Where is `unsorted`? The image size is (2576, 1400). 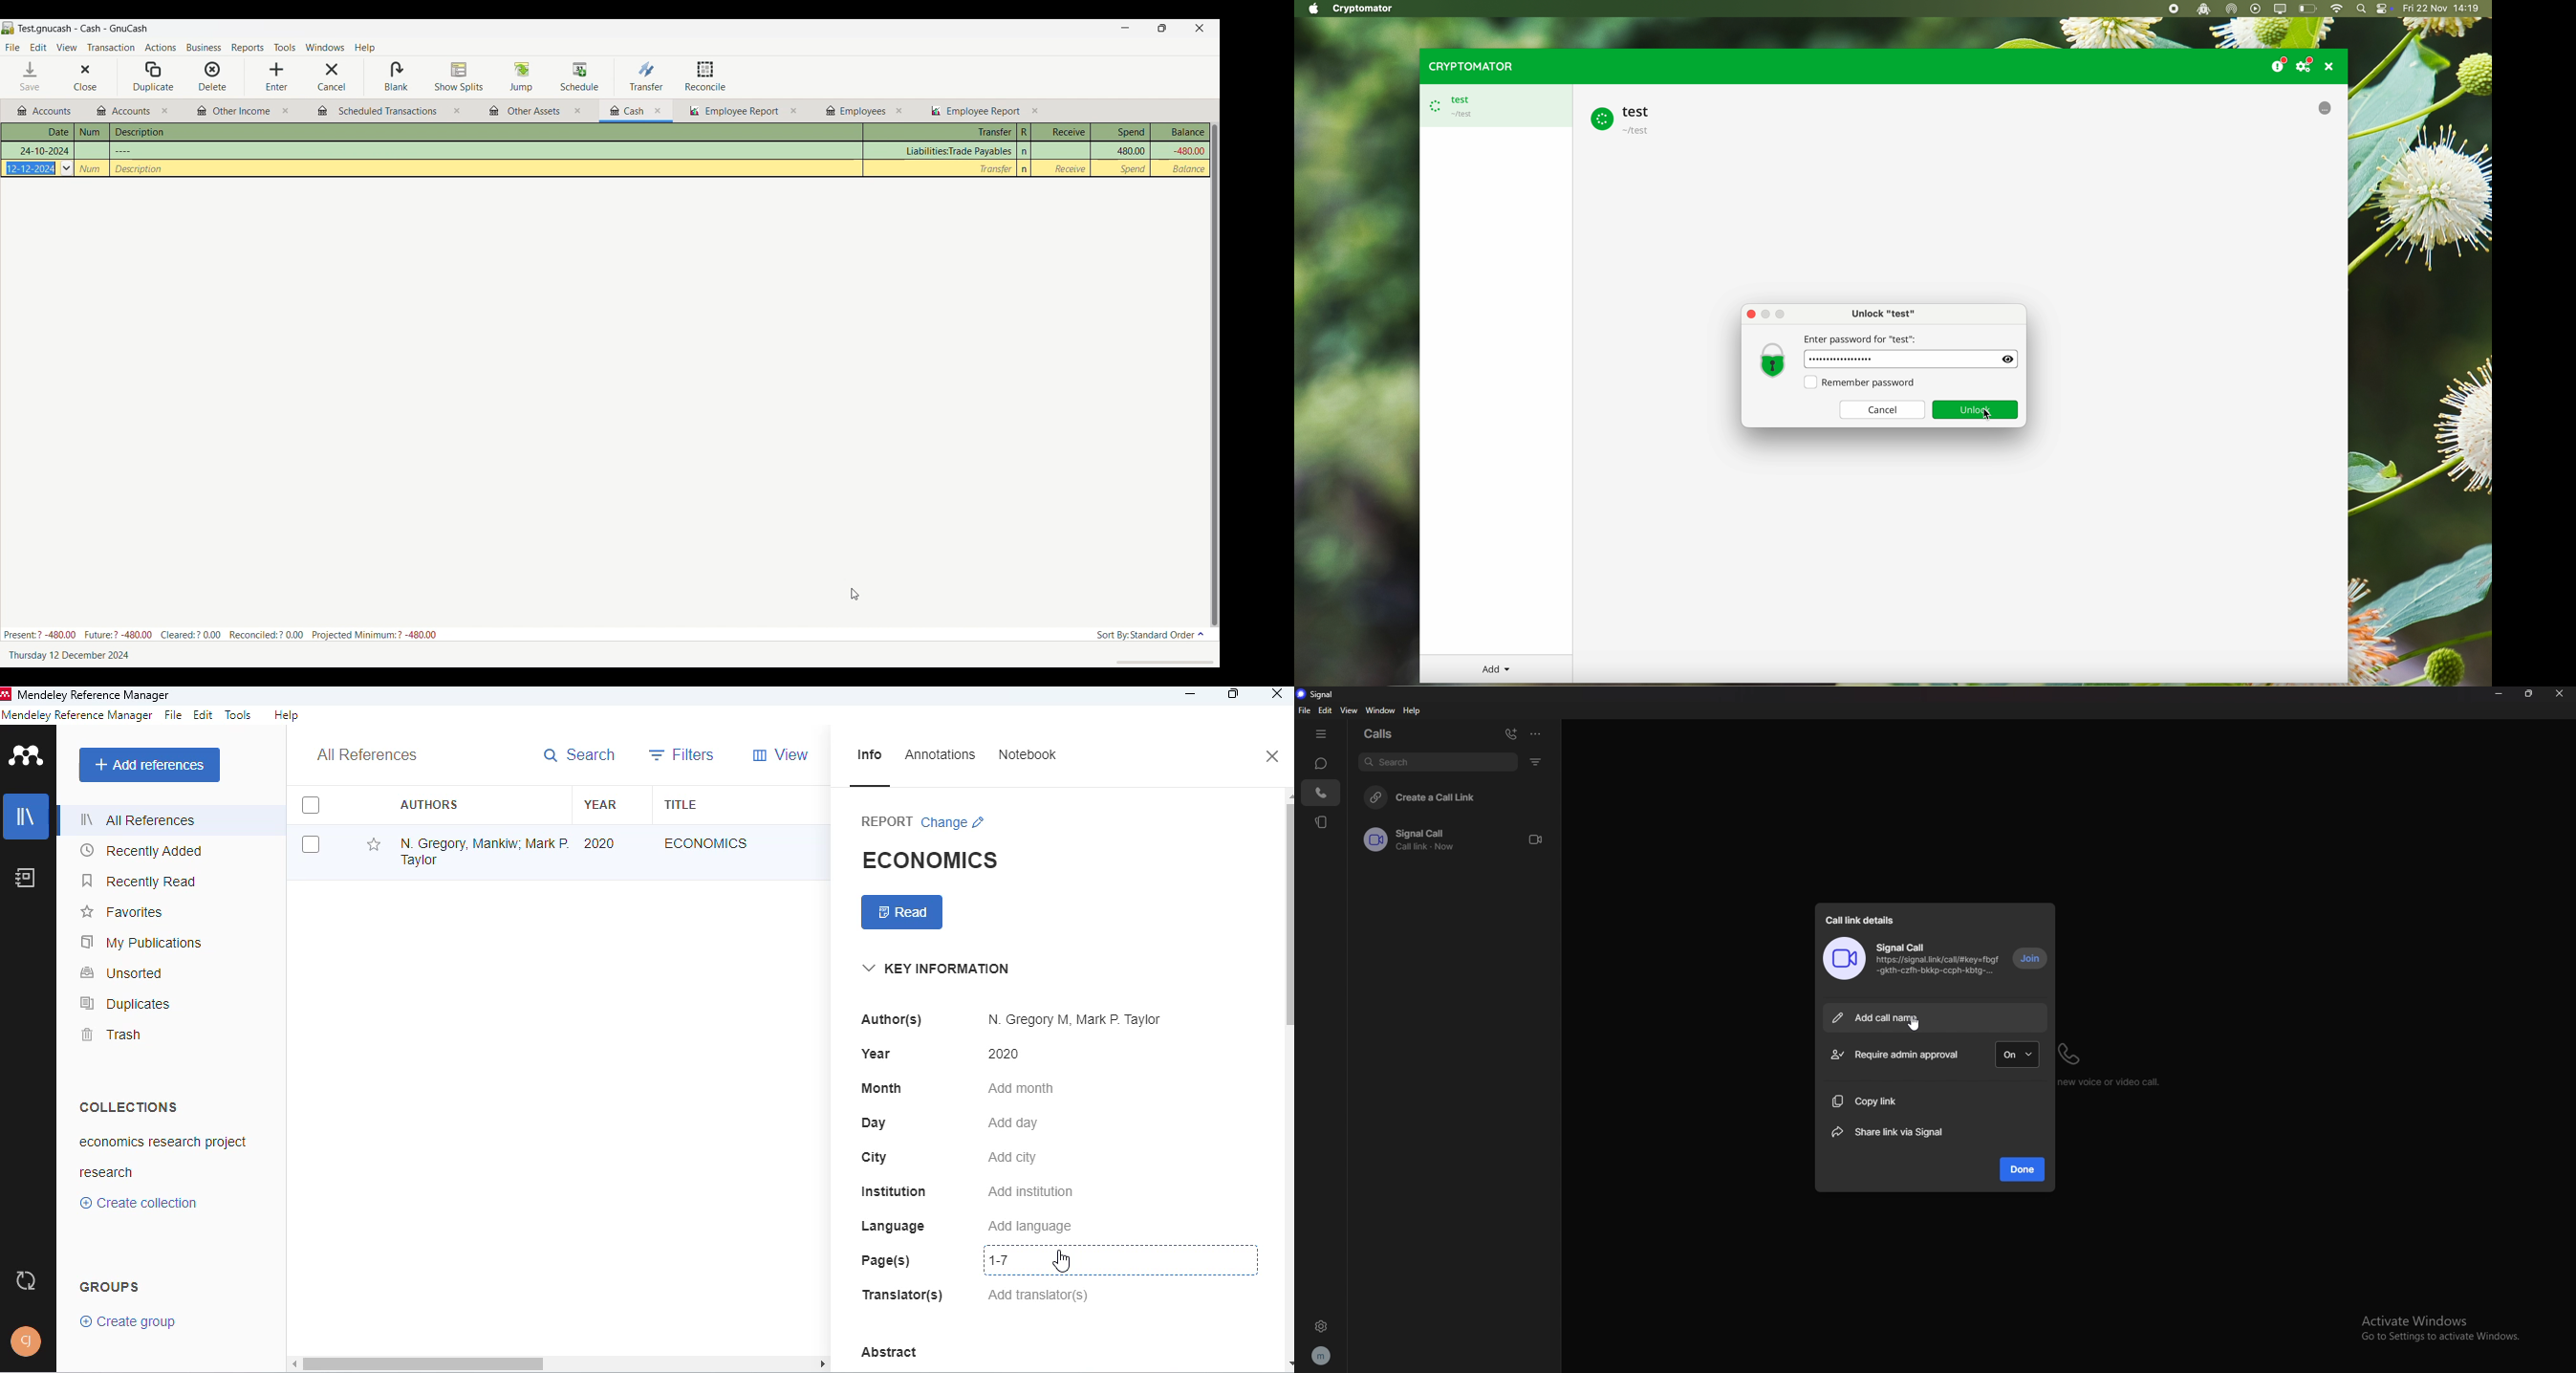 unsorted is located at coordinates (121, 973).